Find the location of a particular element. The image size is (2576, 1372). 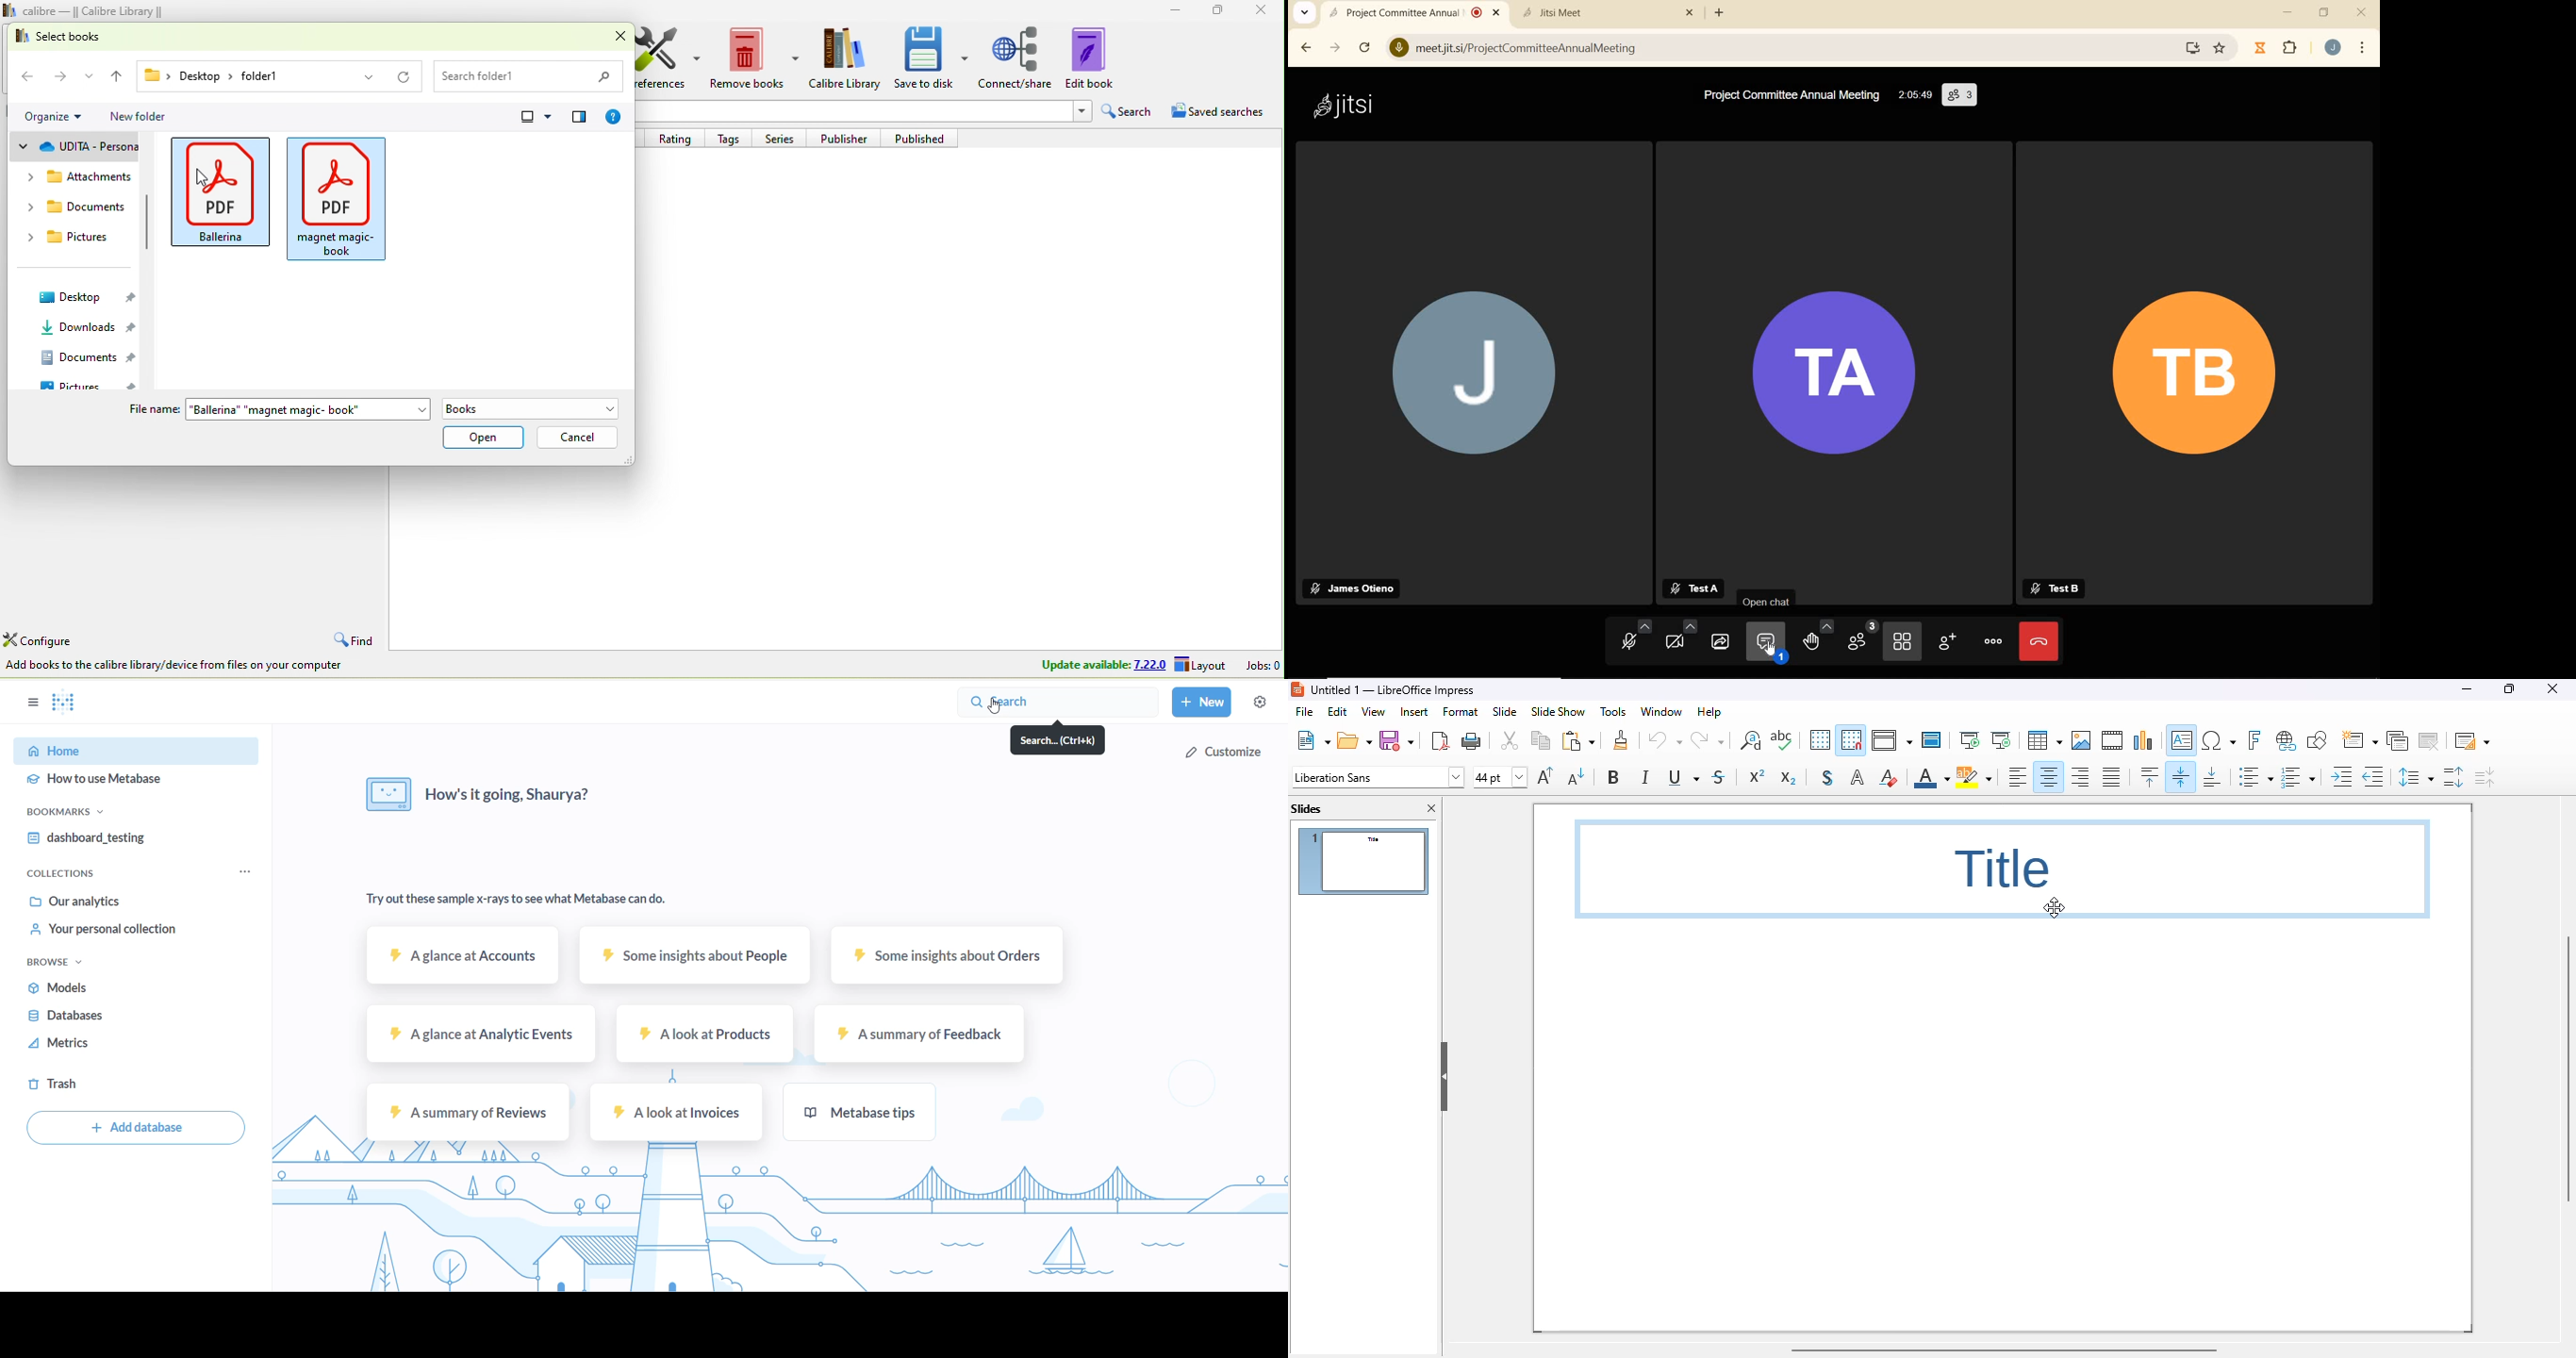

cursor is located at coordinates (2055, 906).